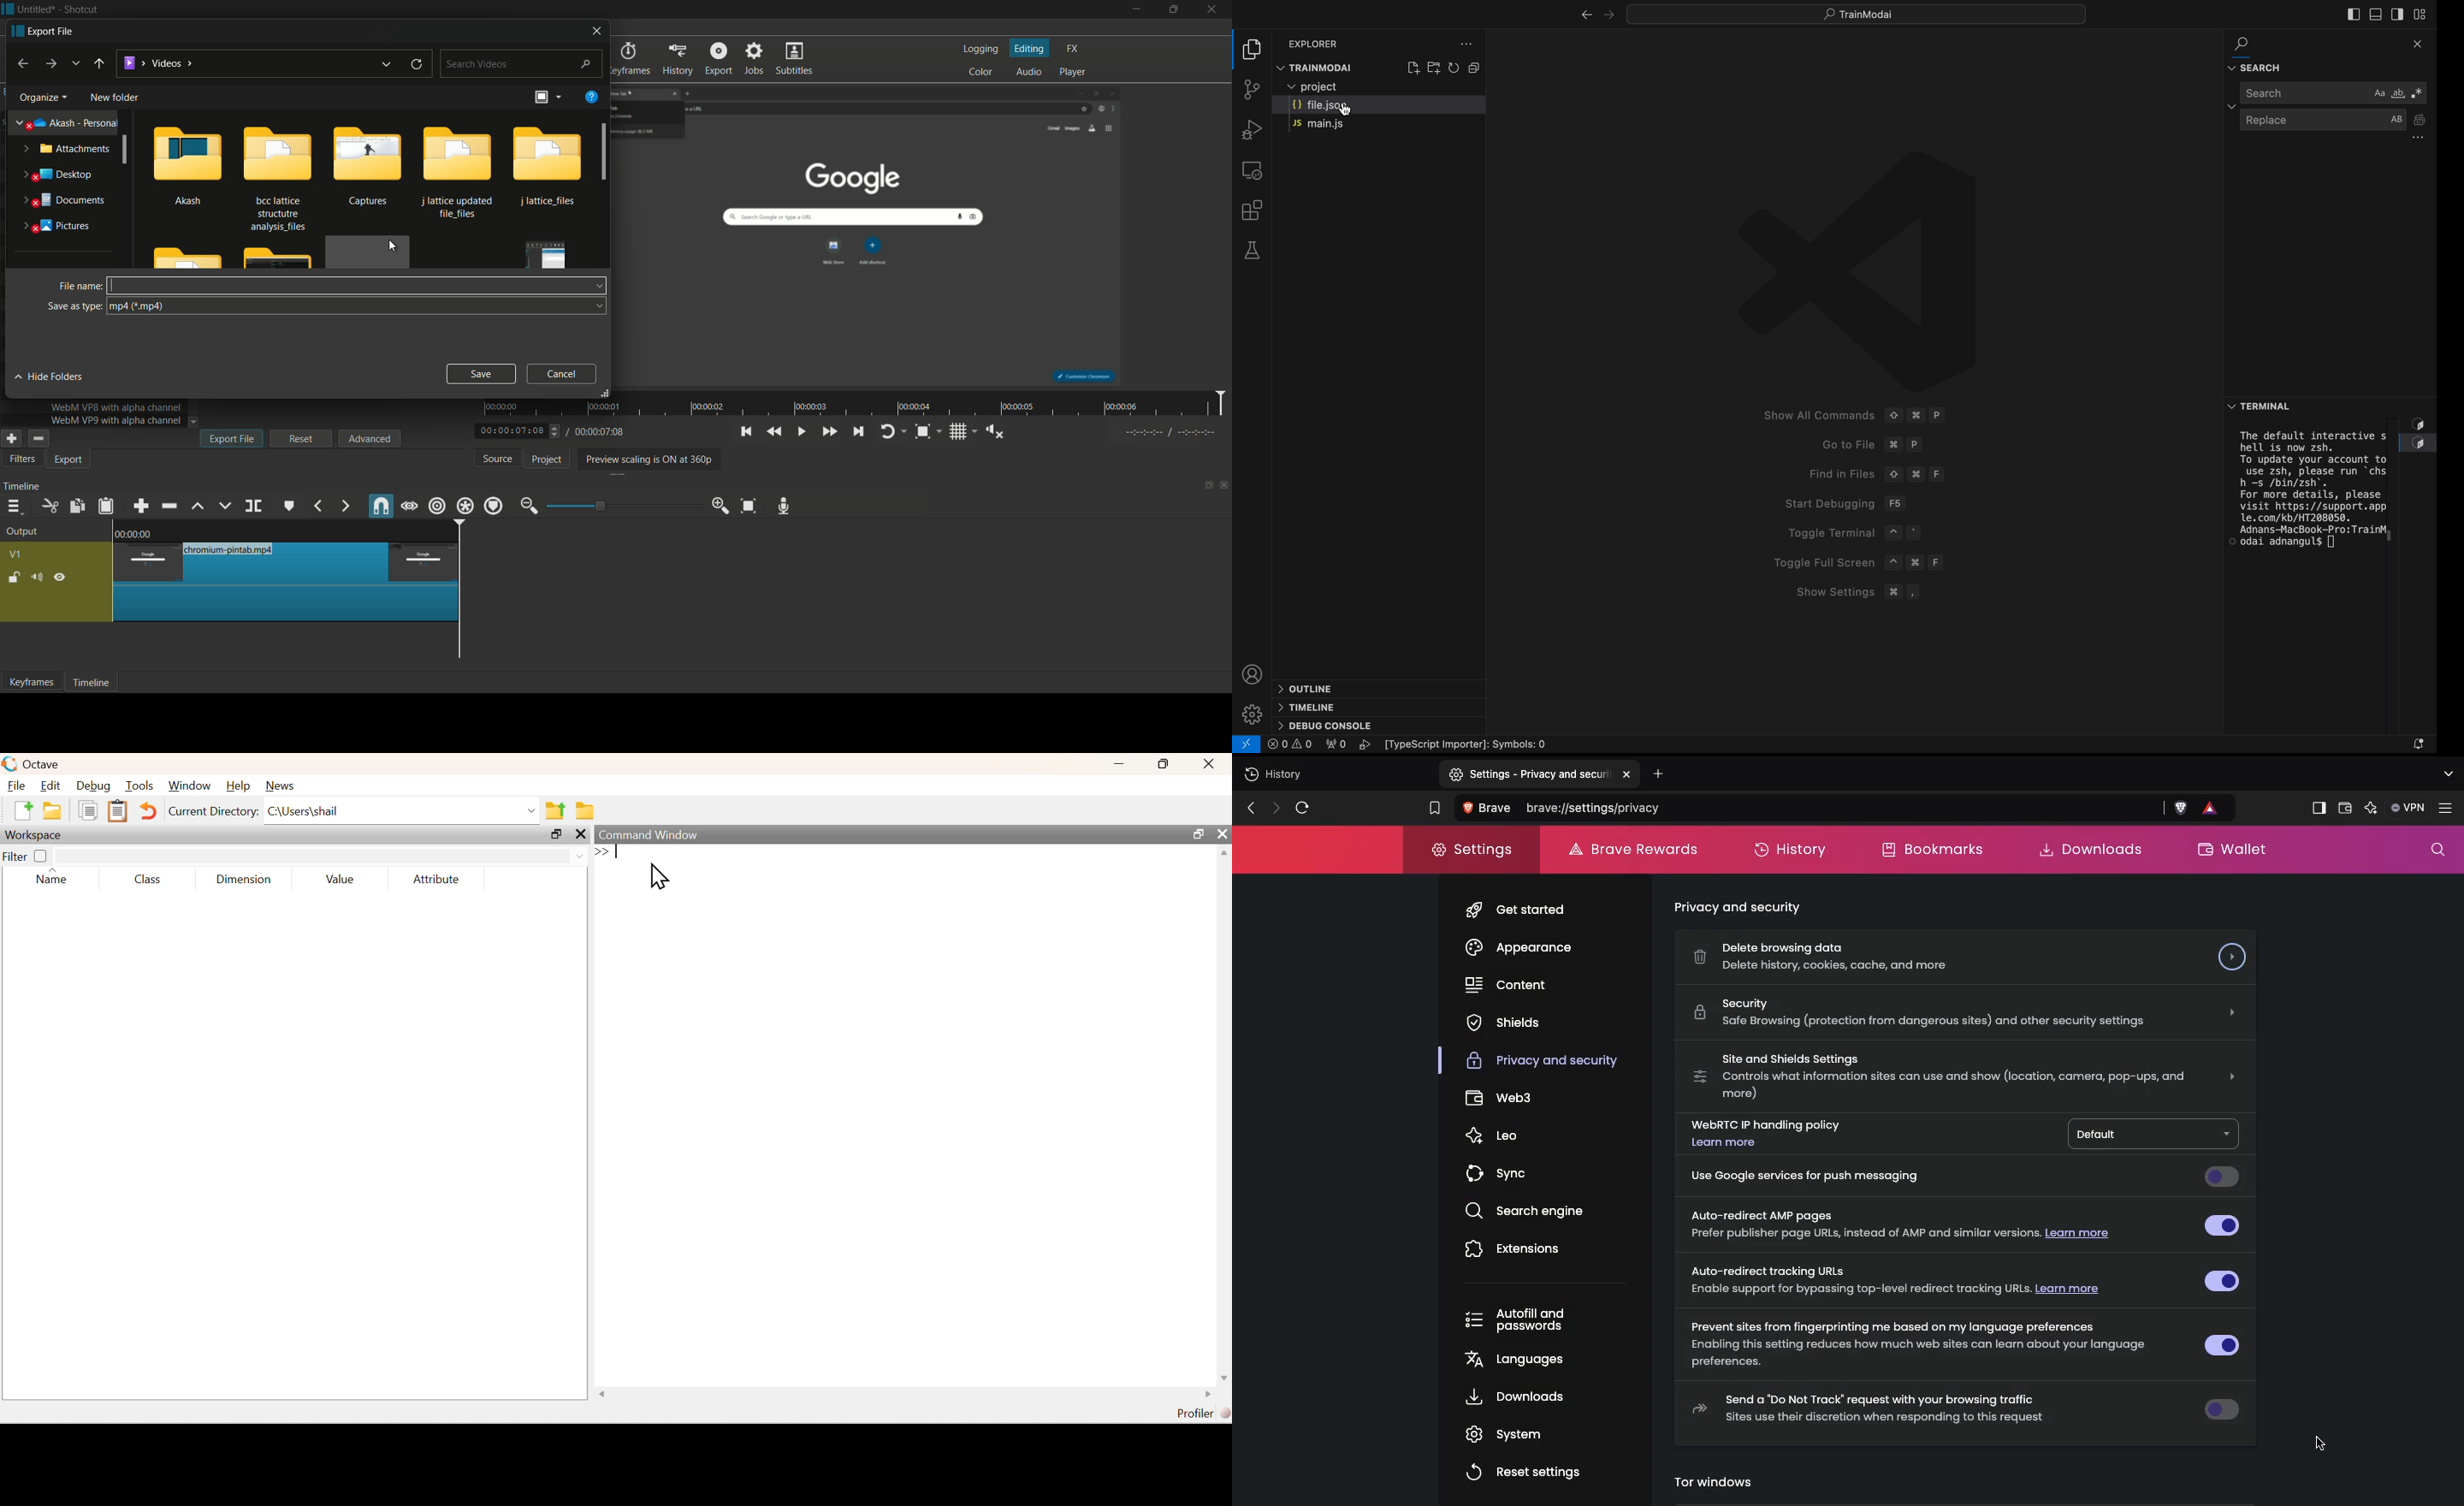 The height and width of the screenshot is (1512, 2464). What do you see at coordinates (513, 432) in the screenshot?
I see `current time` at bounding box center [513, 432].